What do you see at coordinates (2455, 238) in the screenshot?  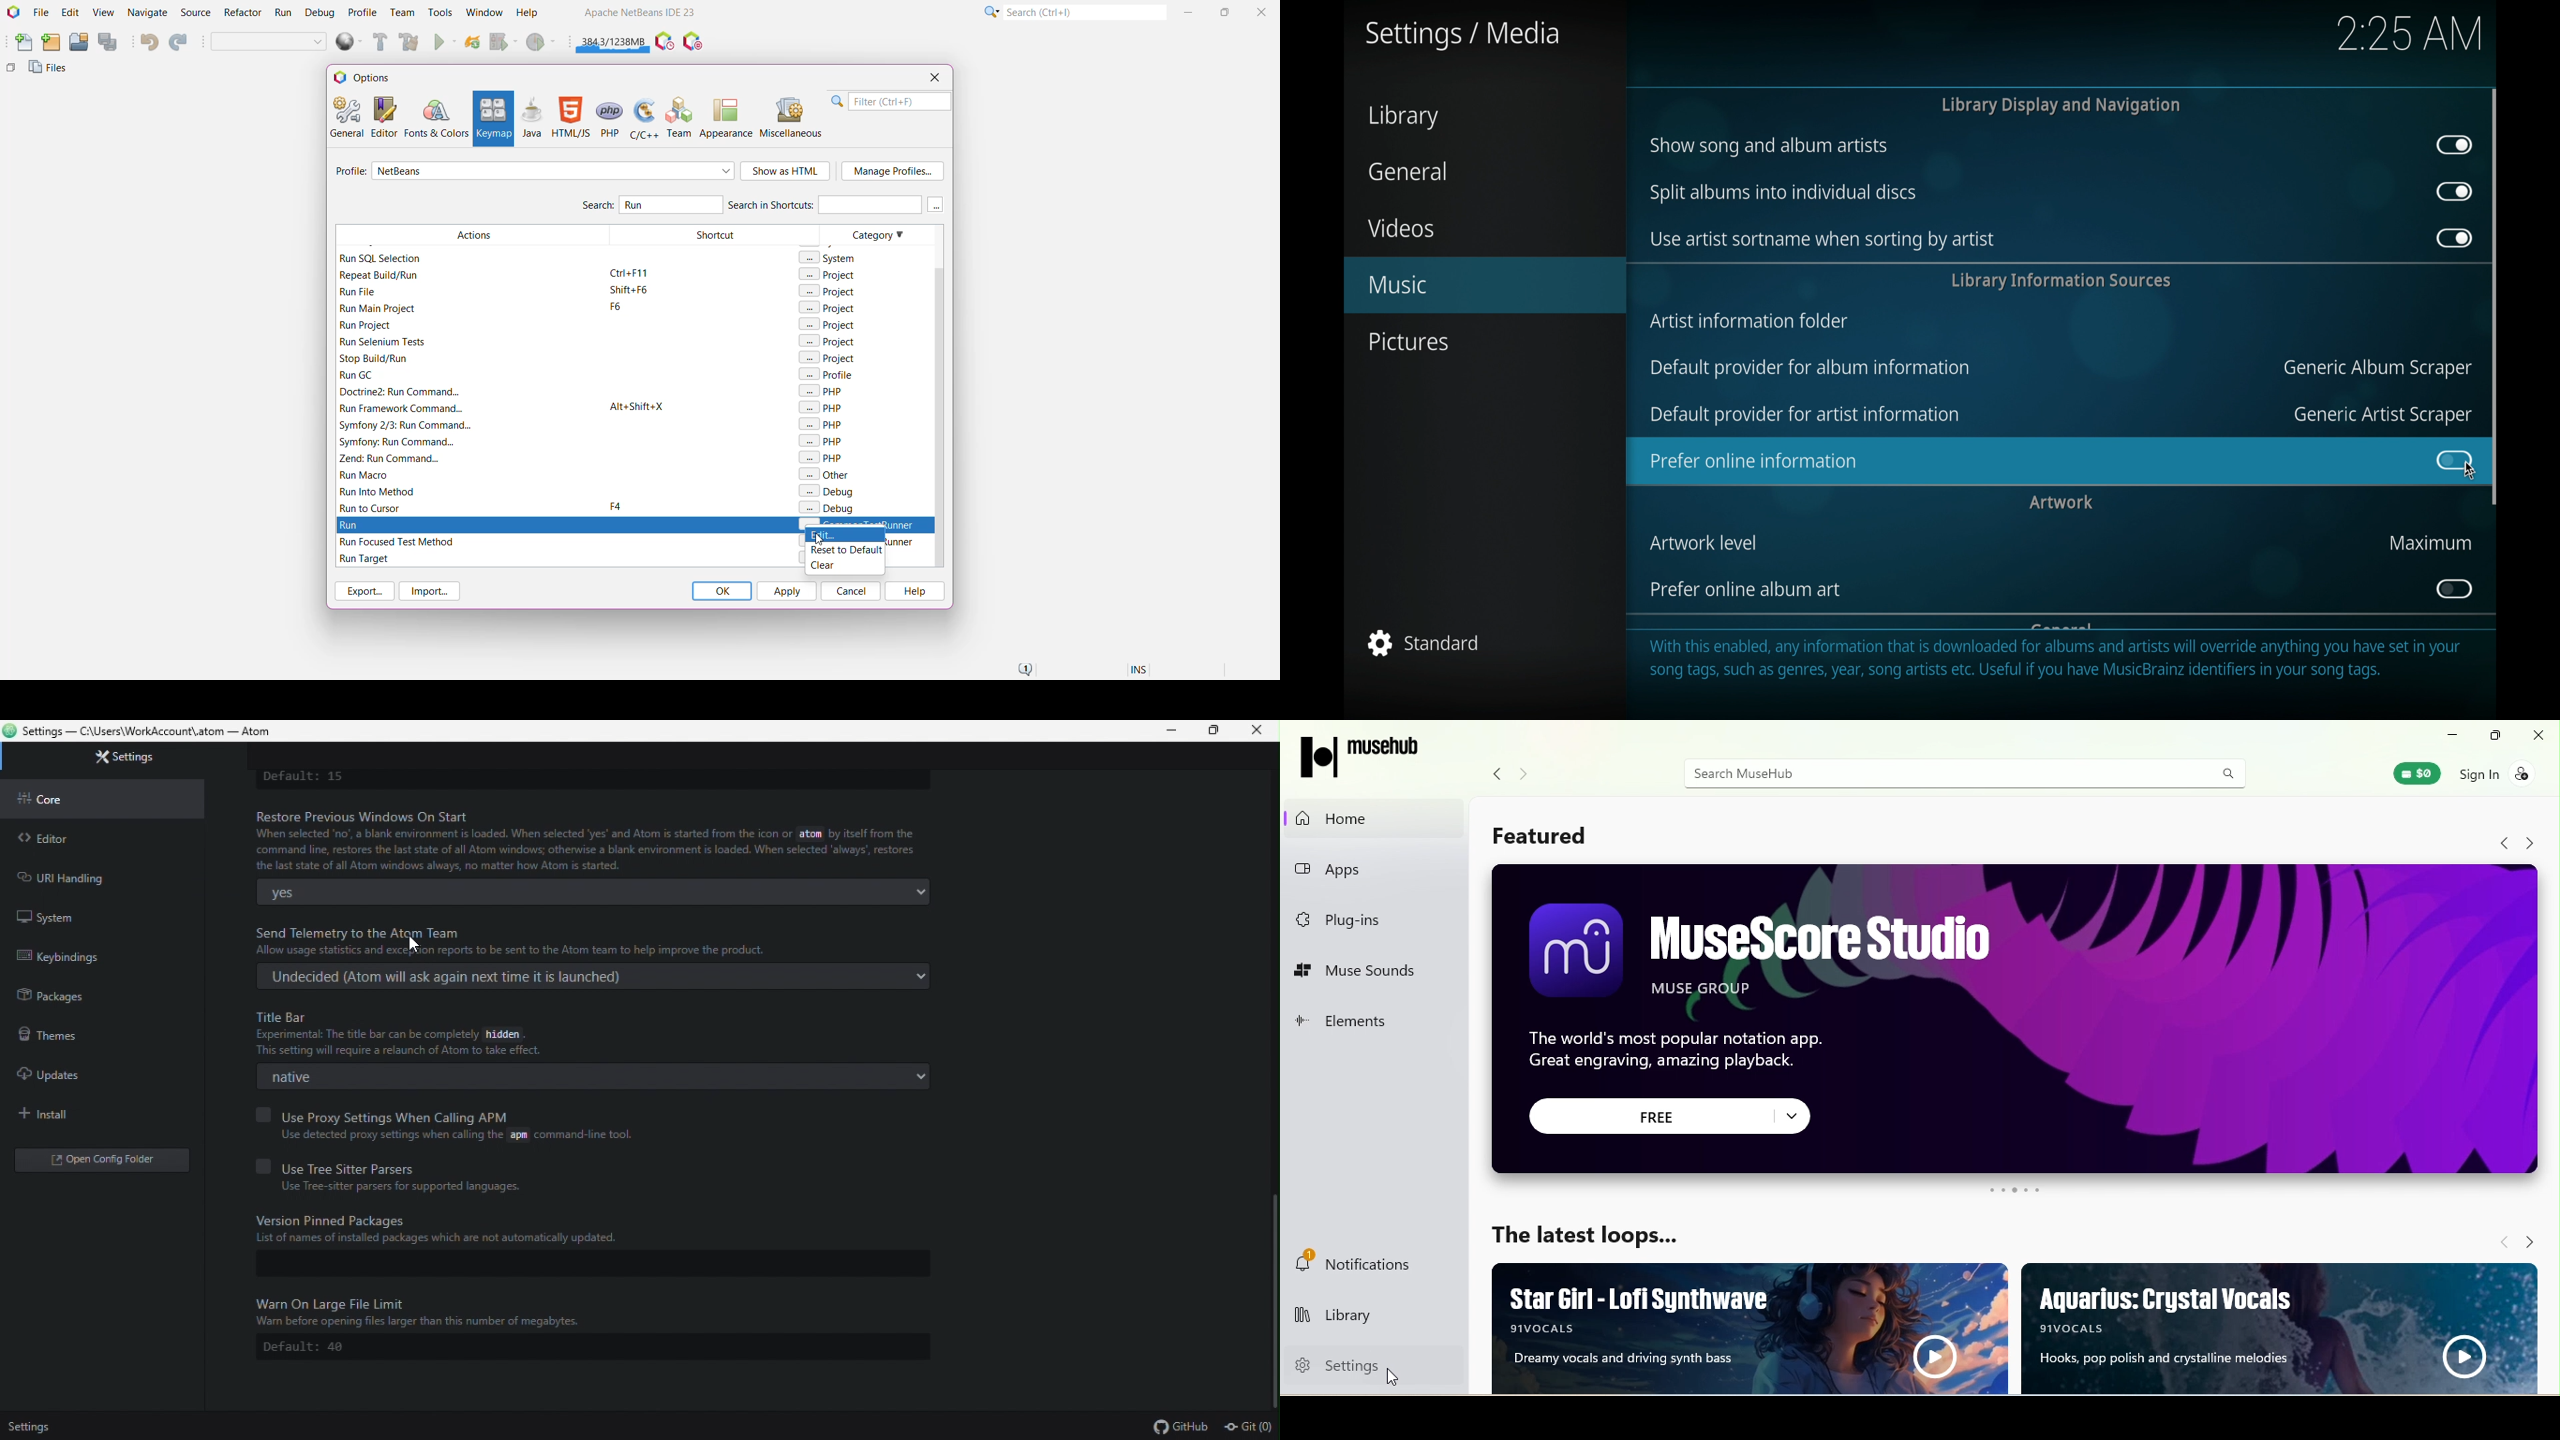 I see `toggle button` at bounding box center [2455, 238].